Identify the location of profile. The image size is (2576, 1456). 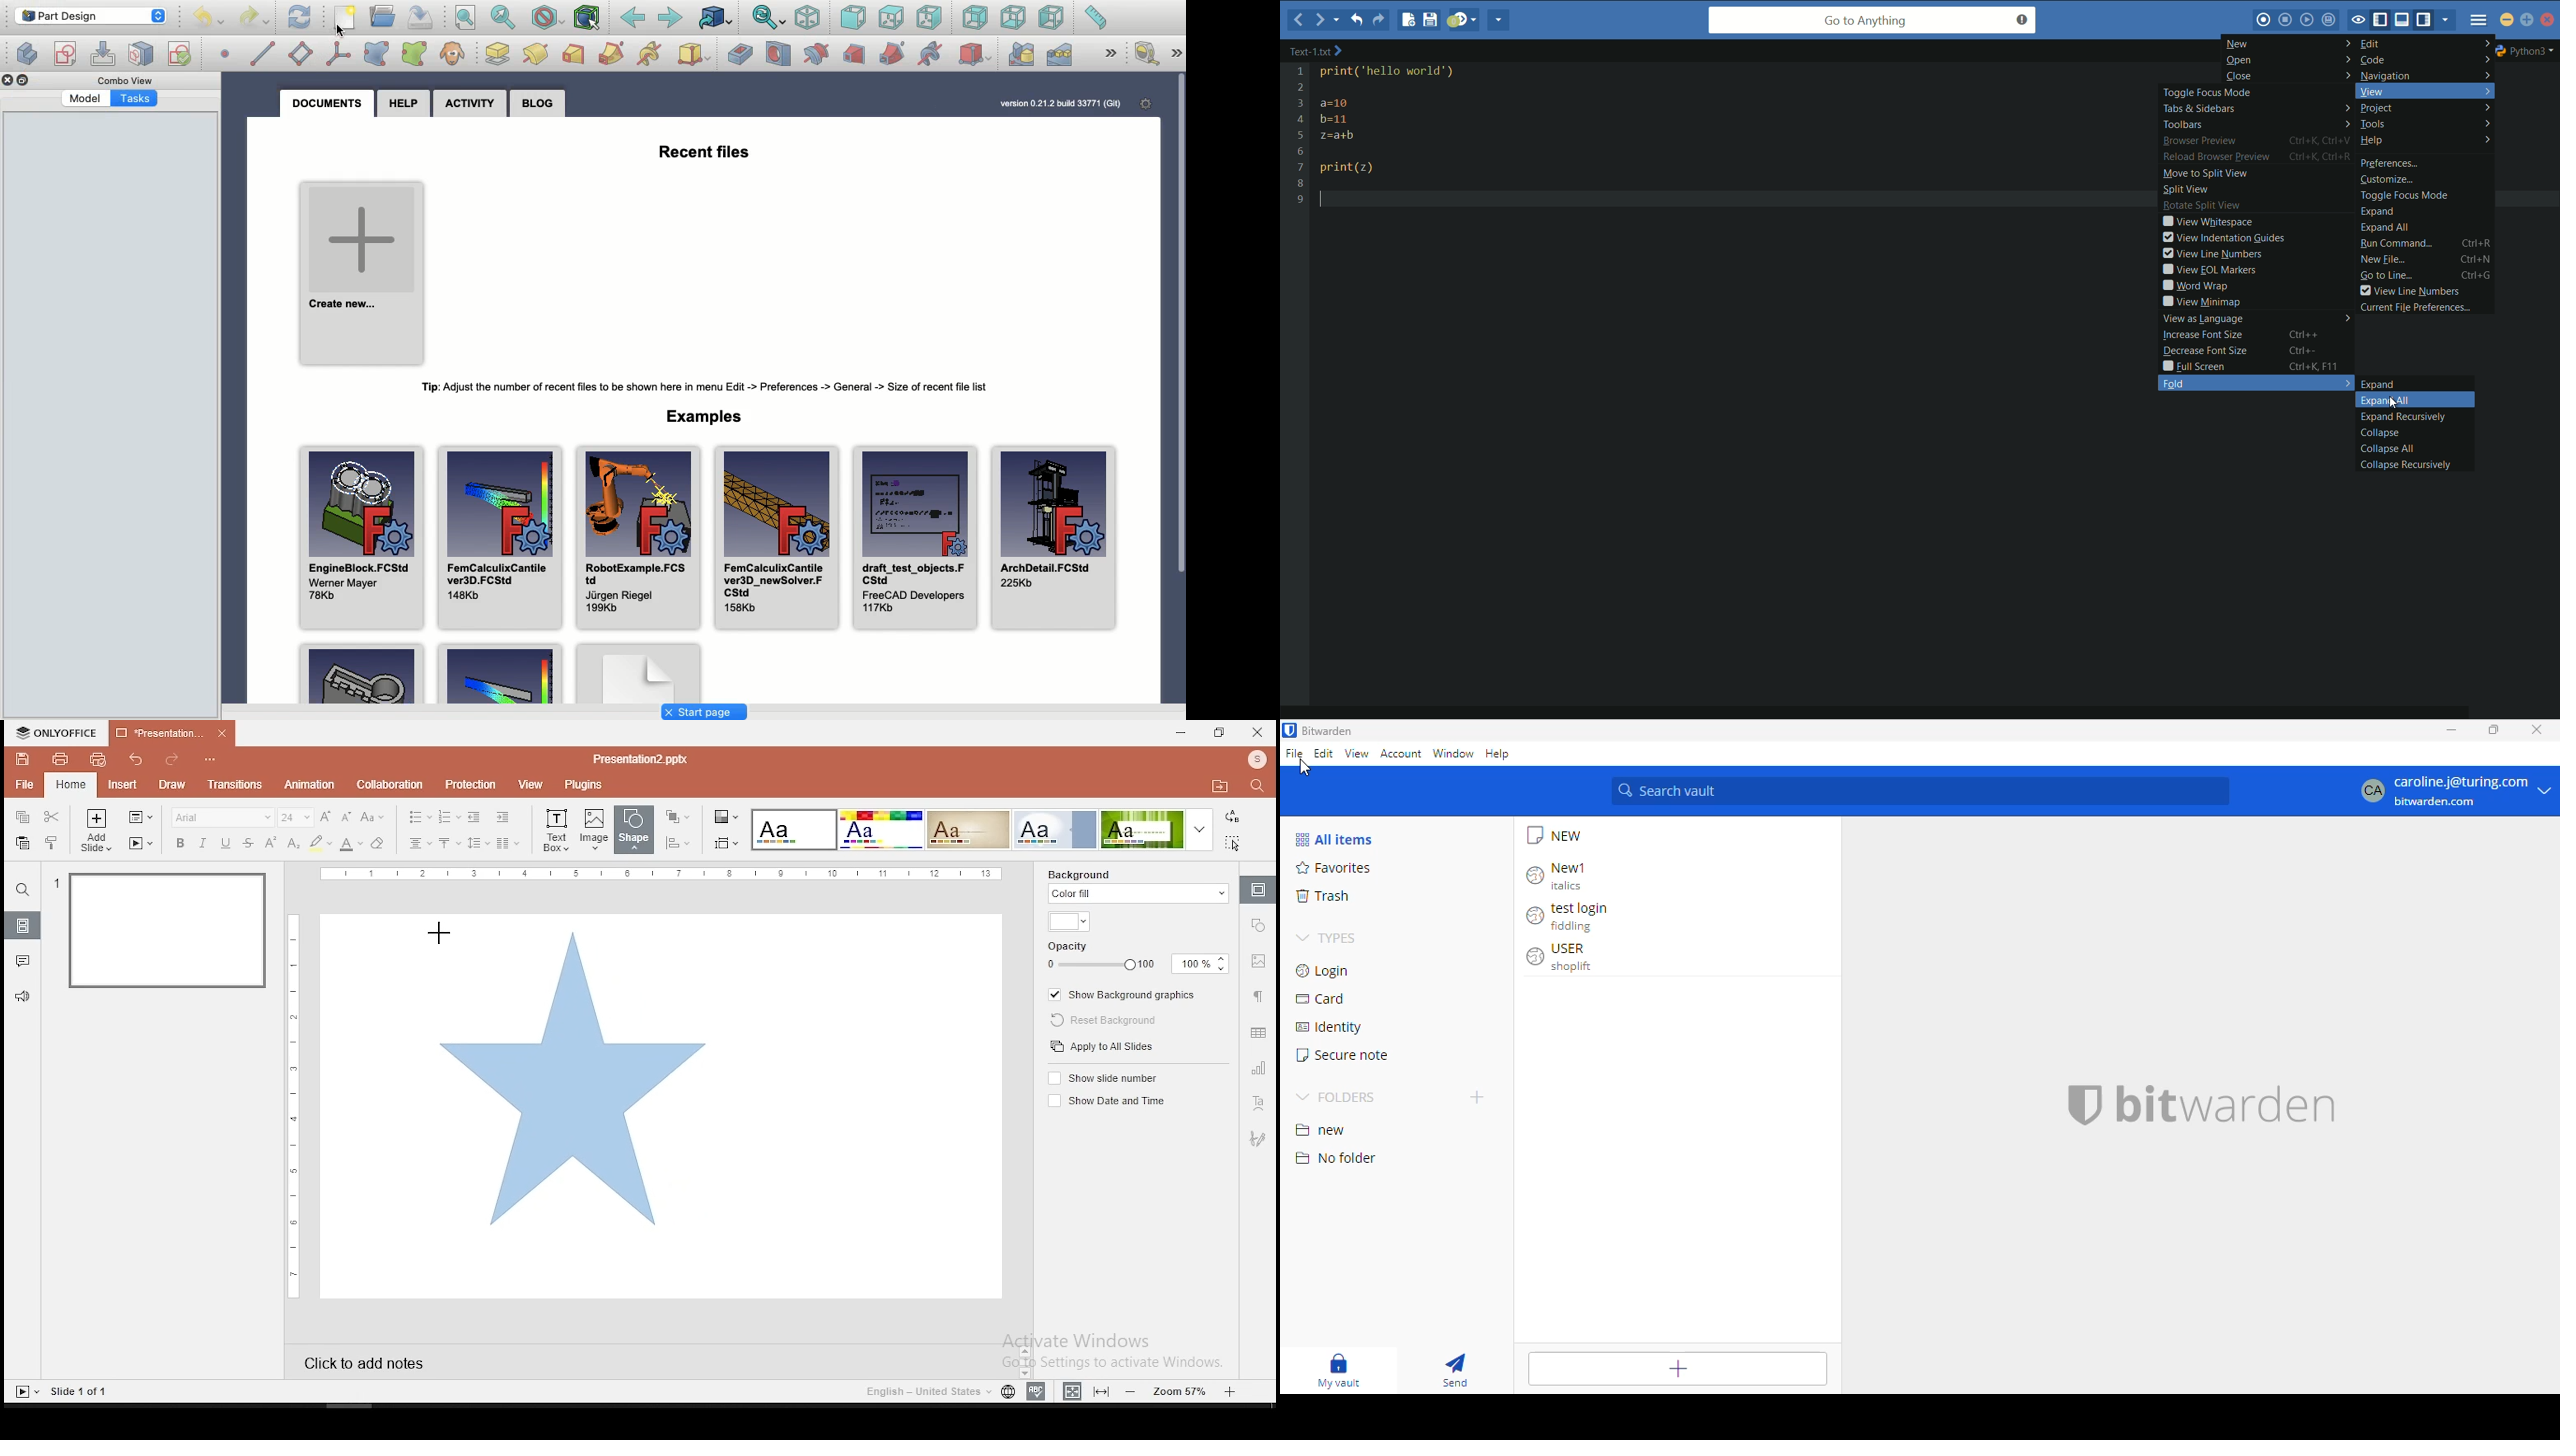
(1255, 761).